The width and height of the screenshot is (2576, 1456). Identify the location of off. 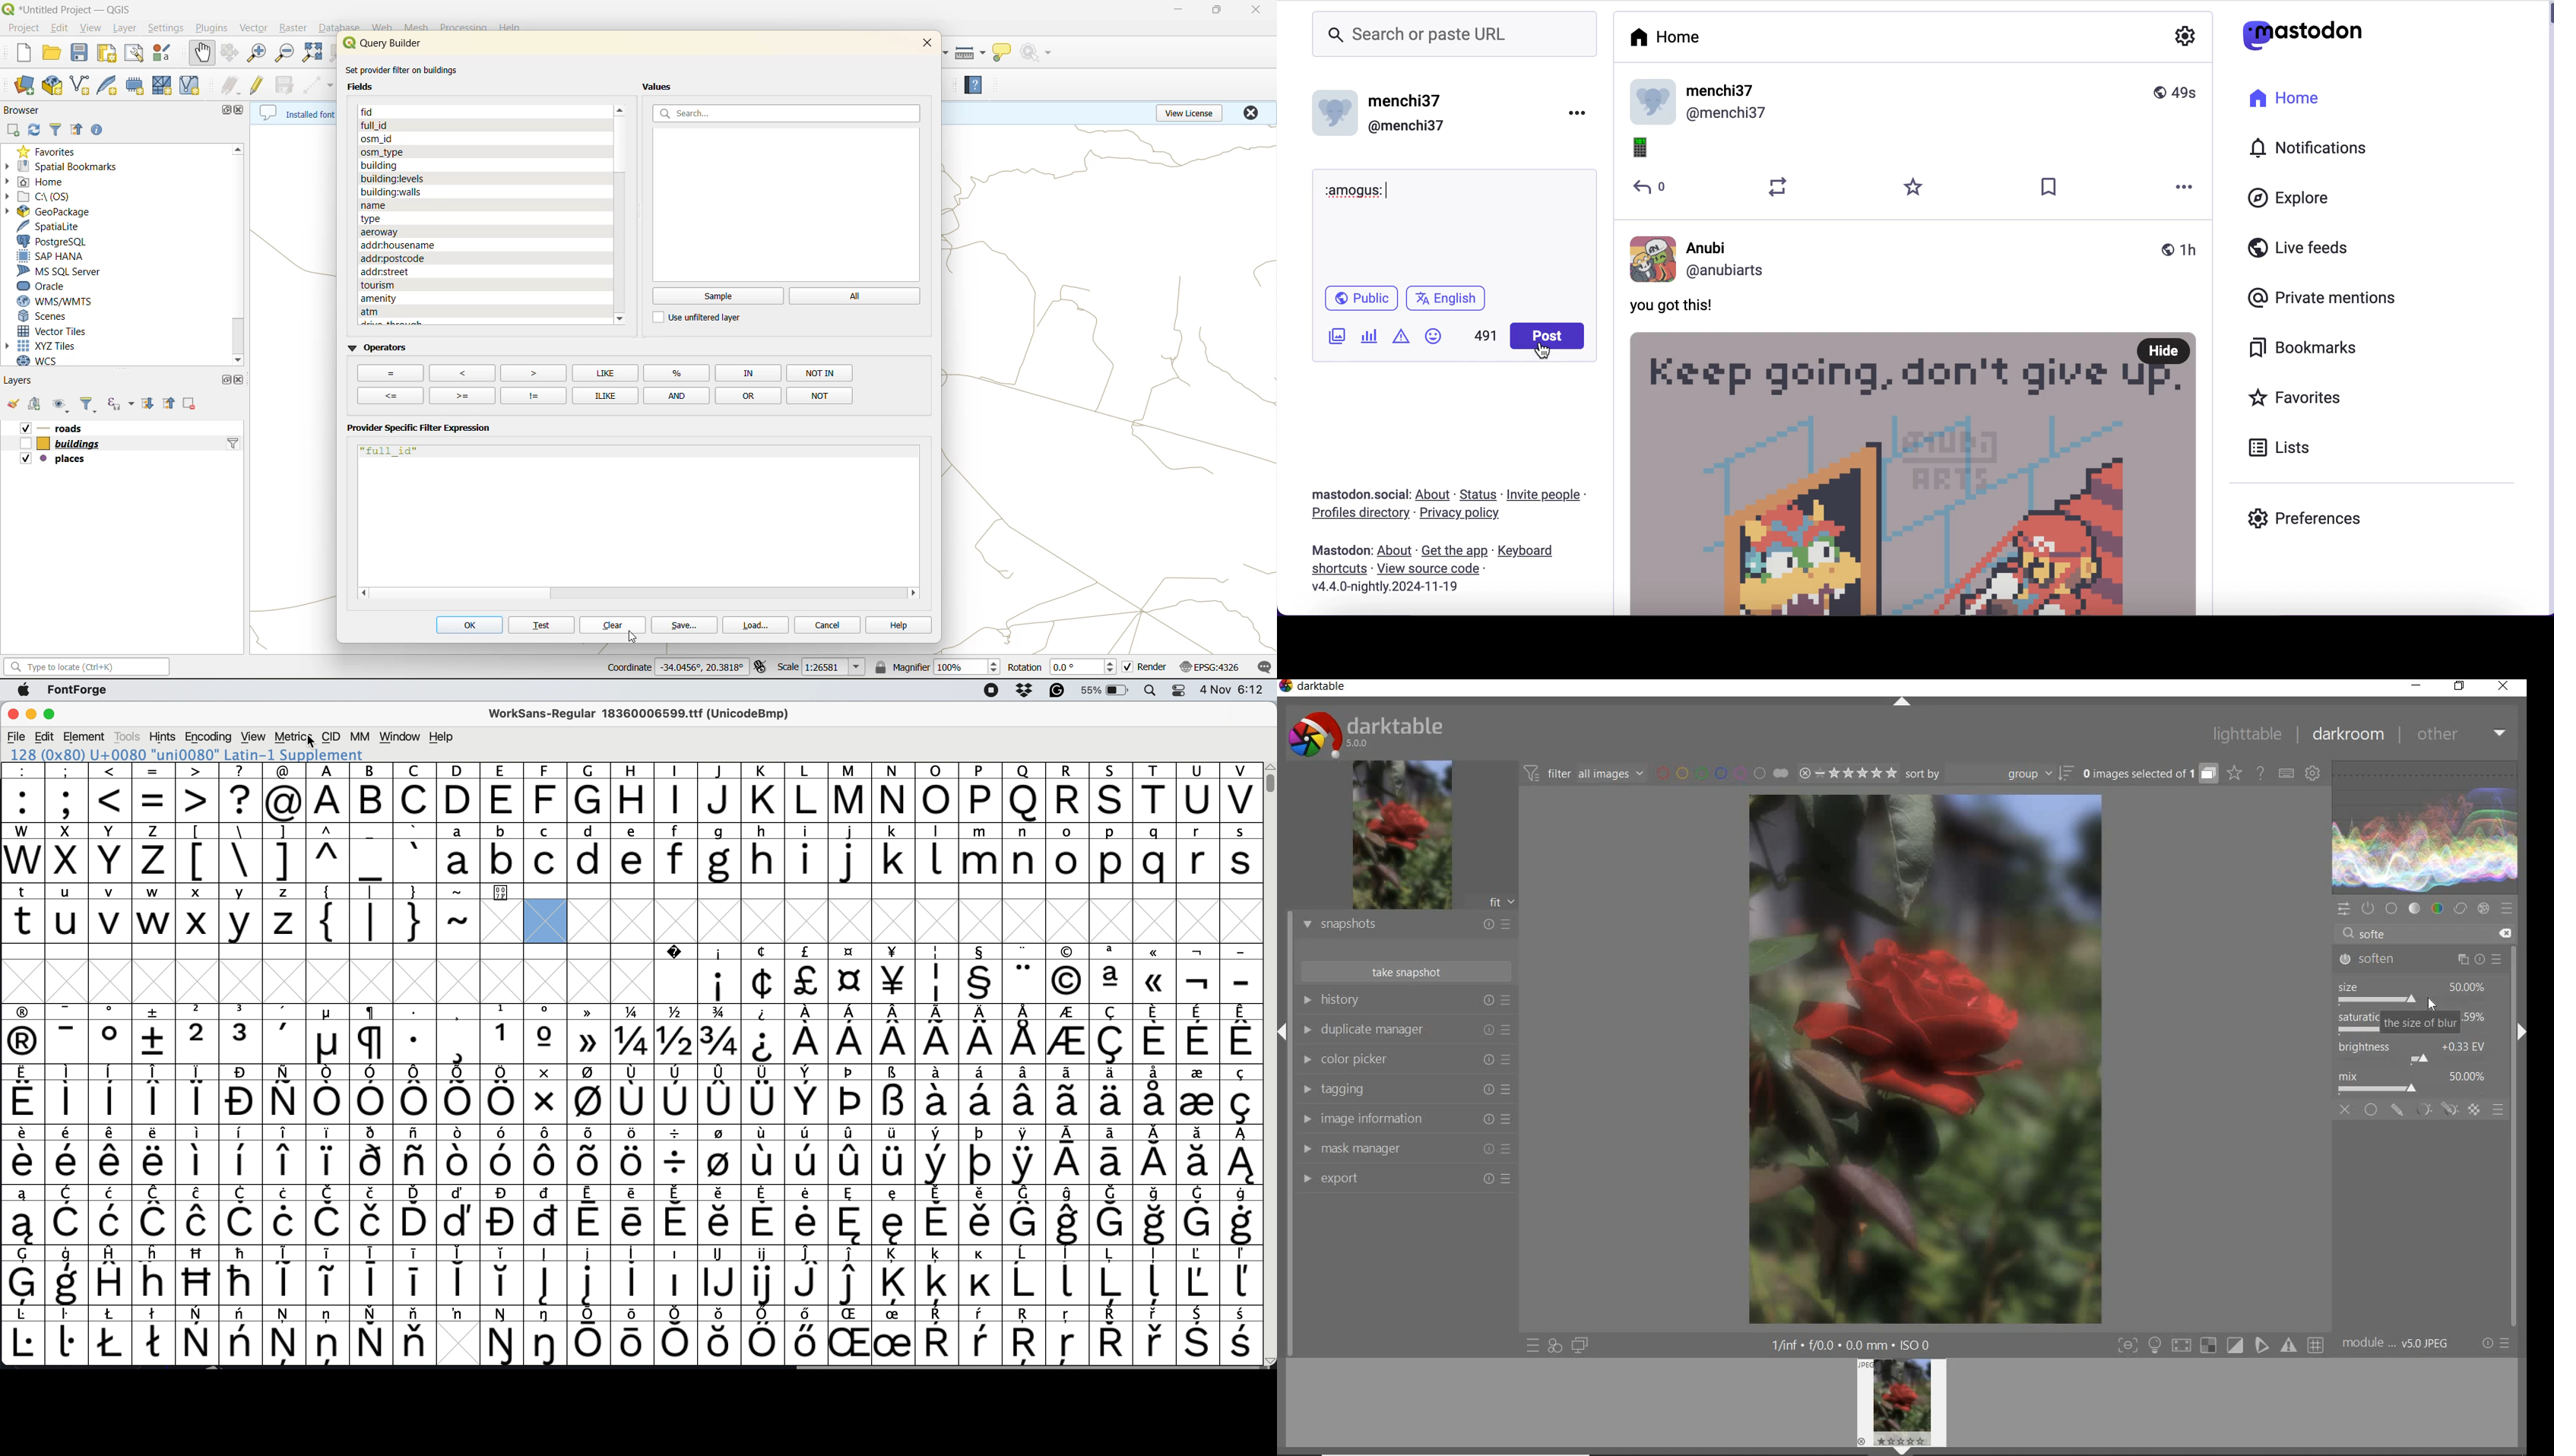
(2346, 1110).